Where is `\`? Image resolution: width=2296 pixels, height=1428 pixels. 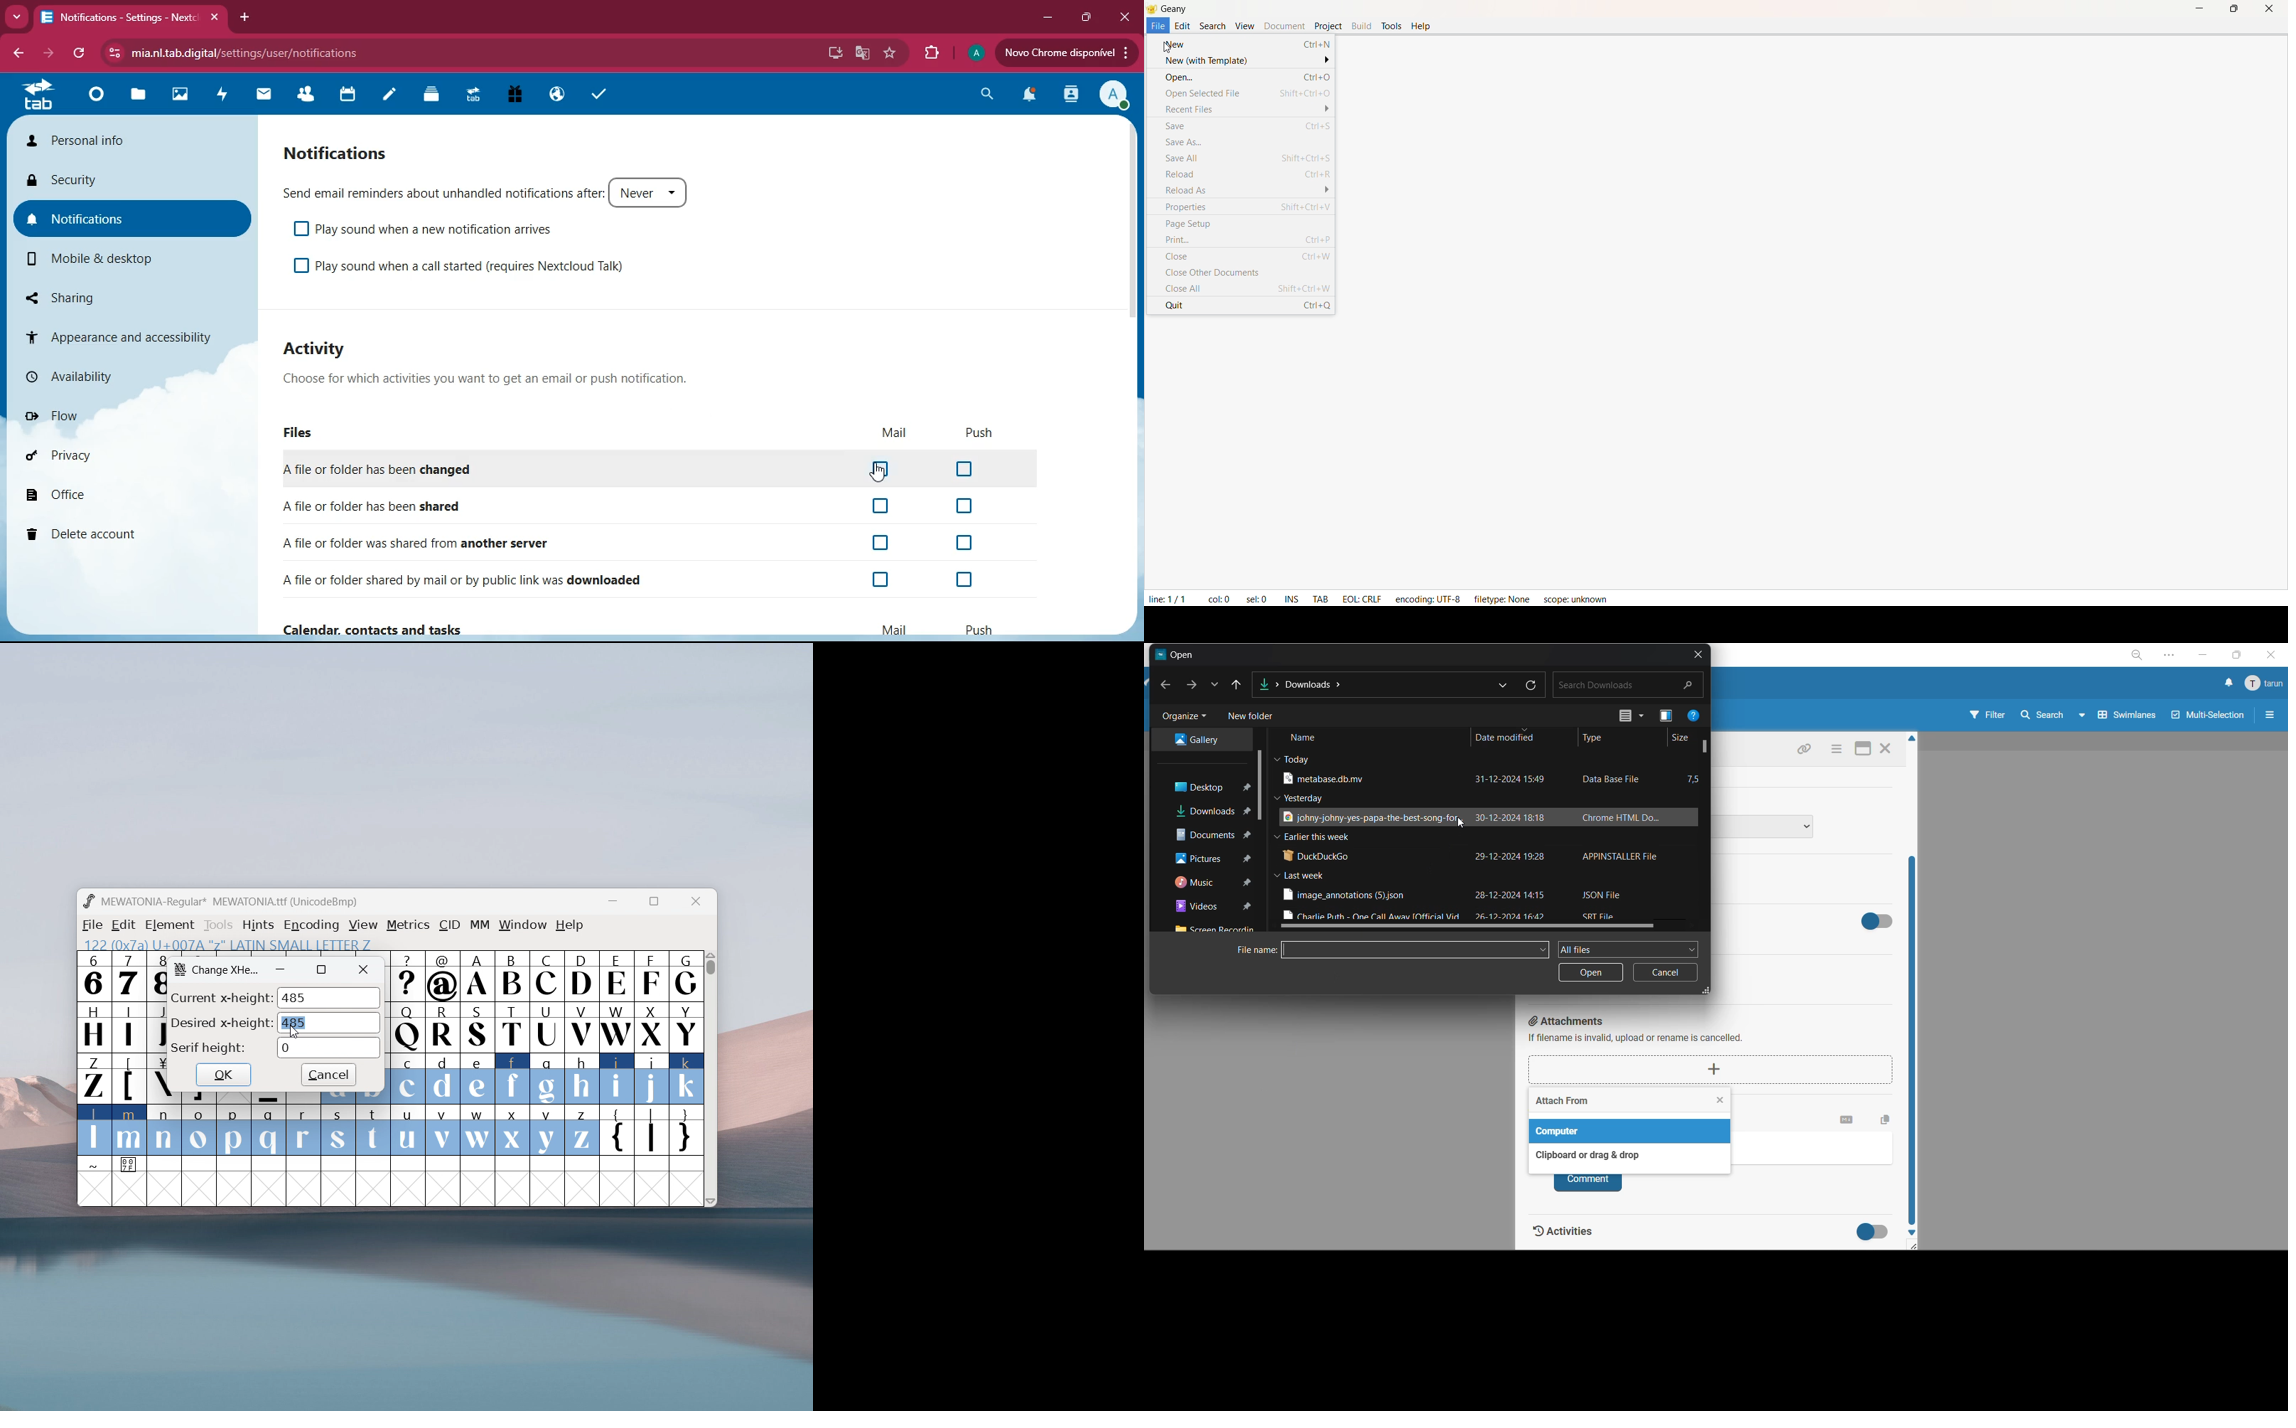 \ is located at coordinates (158, 1079).